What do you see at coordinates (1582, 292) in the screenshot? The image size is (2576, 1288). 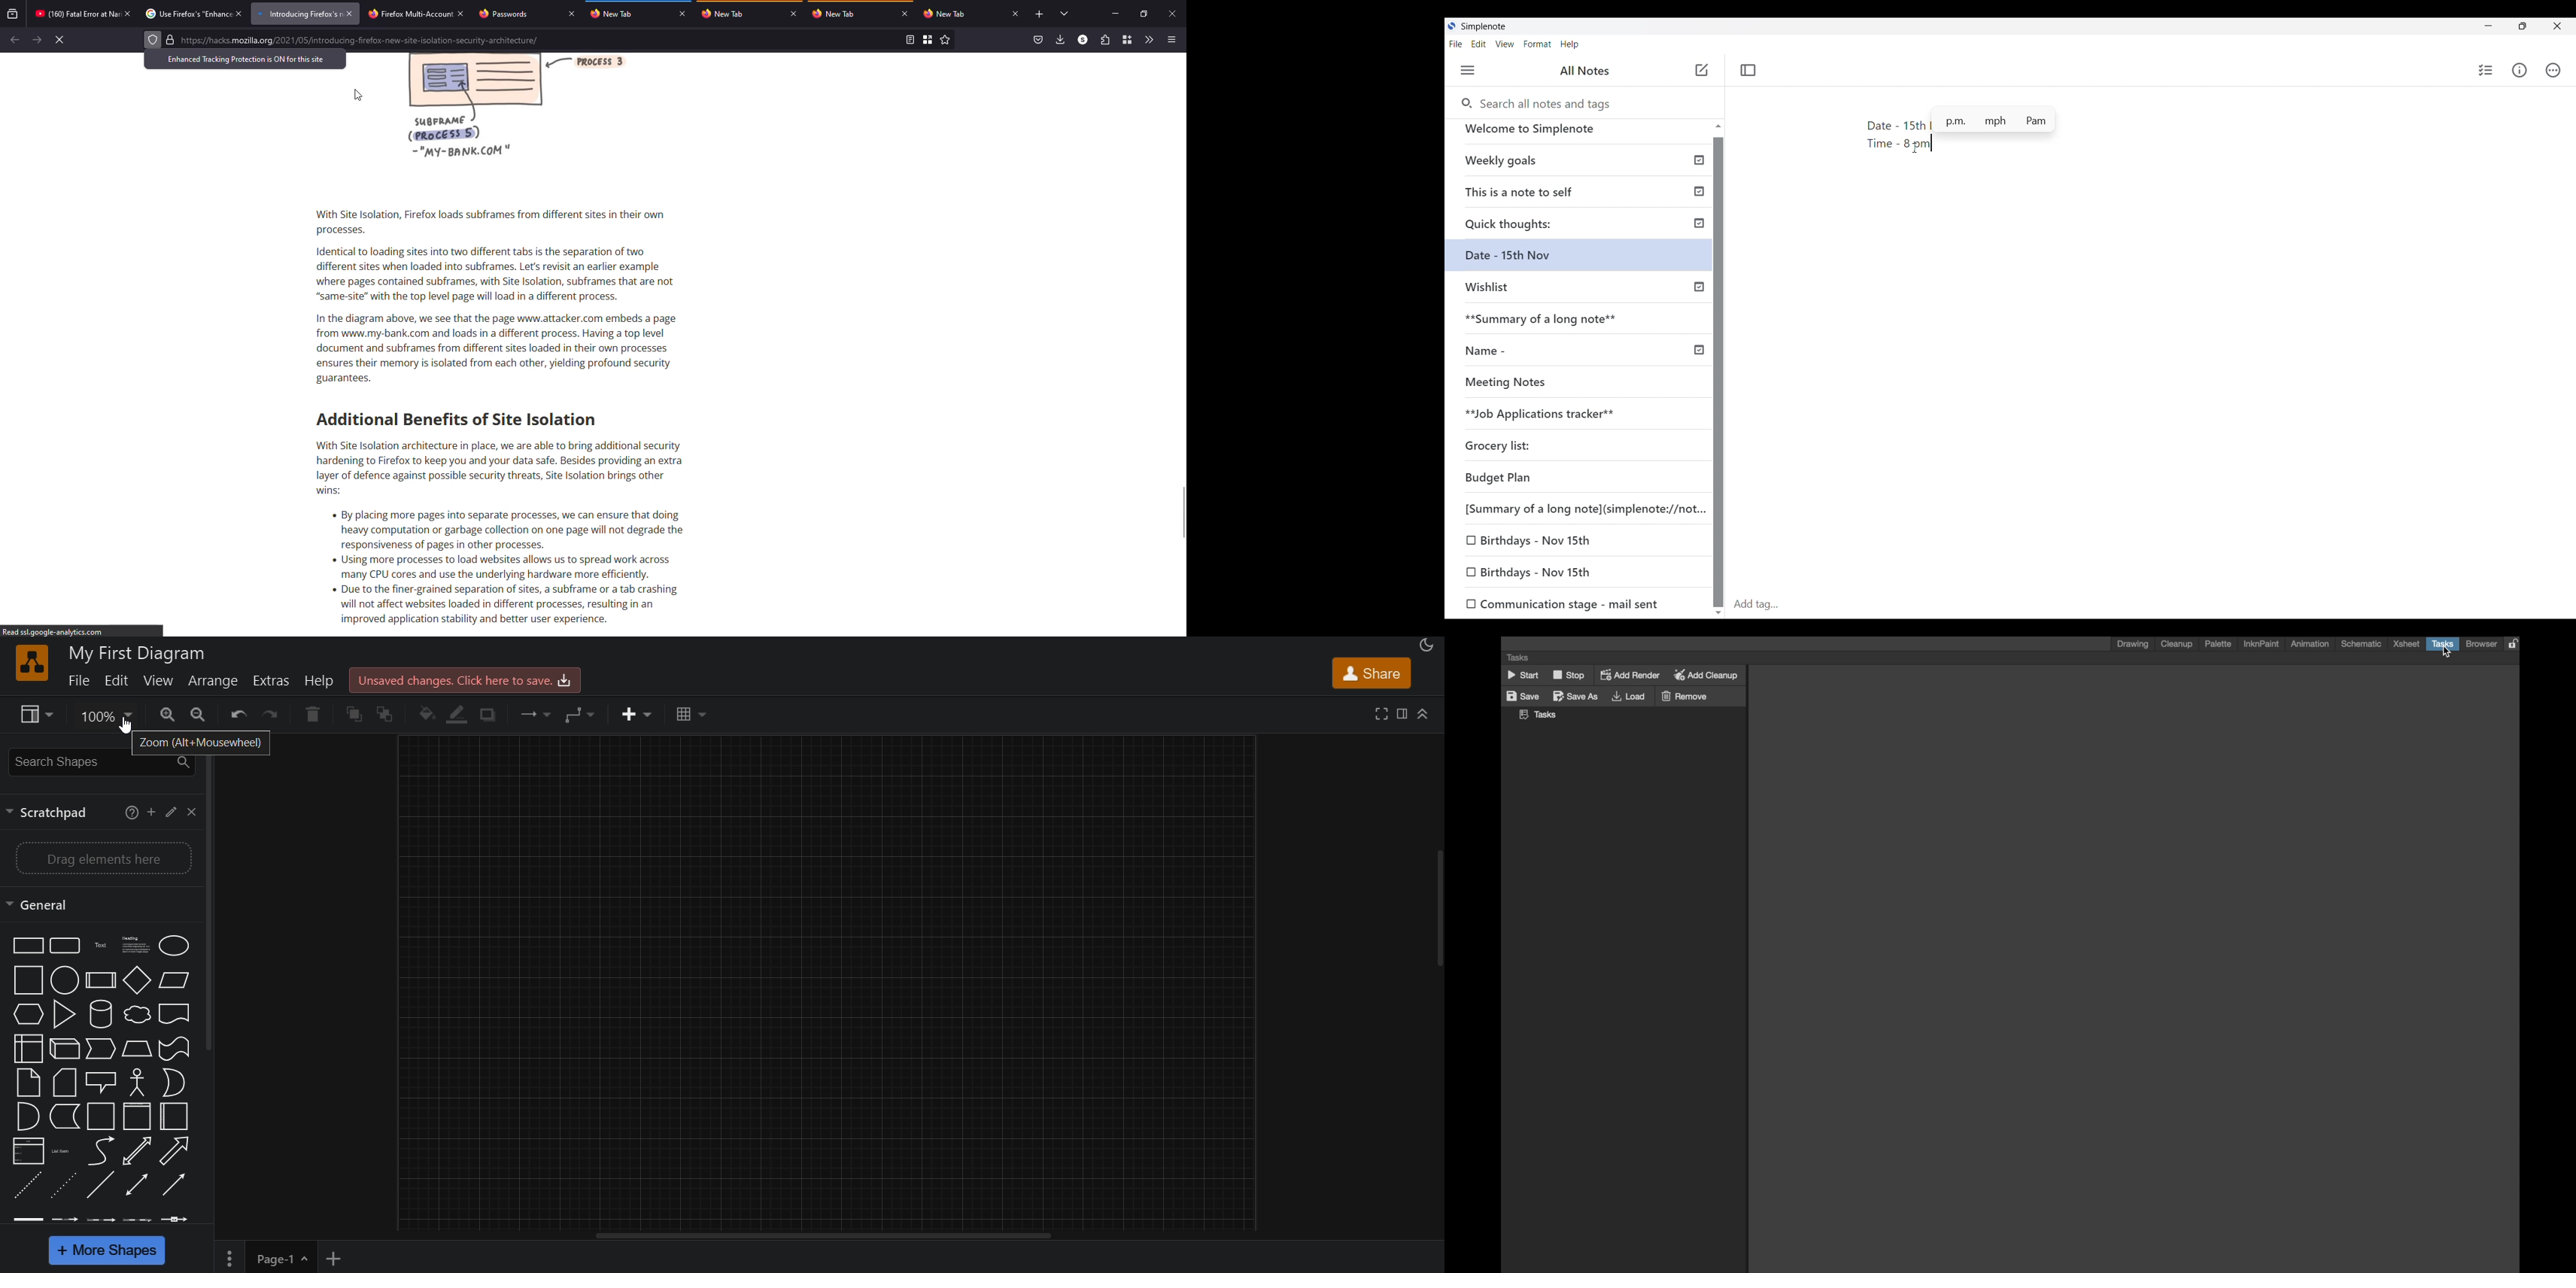 I see `Unpublished note` at bounding box center [1582, 292].